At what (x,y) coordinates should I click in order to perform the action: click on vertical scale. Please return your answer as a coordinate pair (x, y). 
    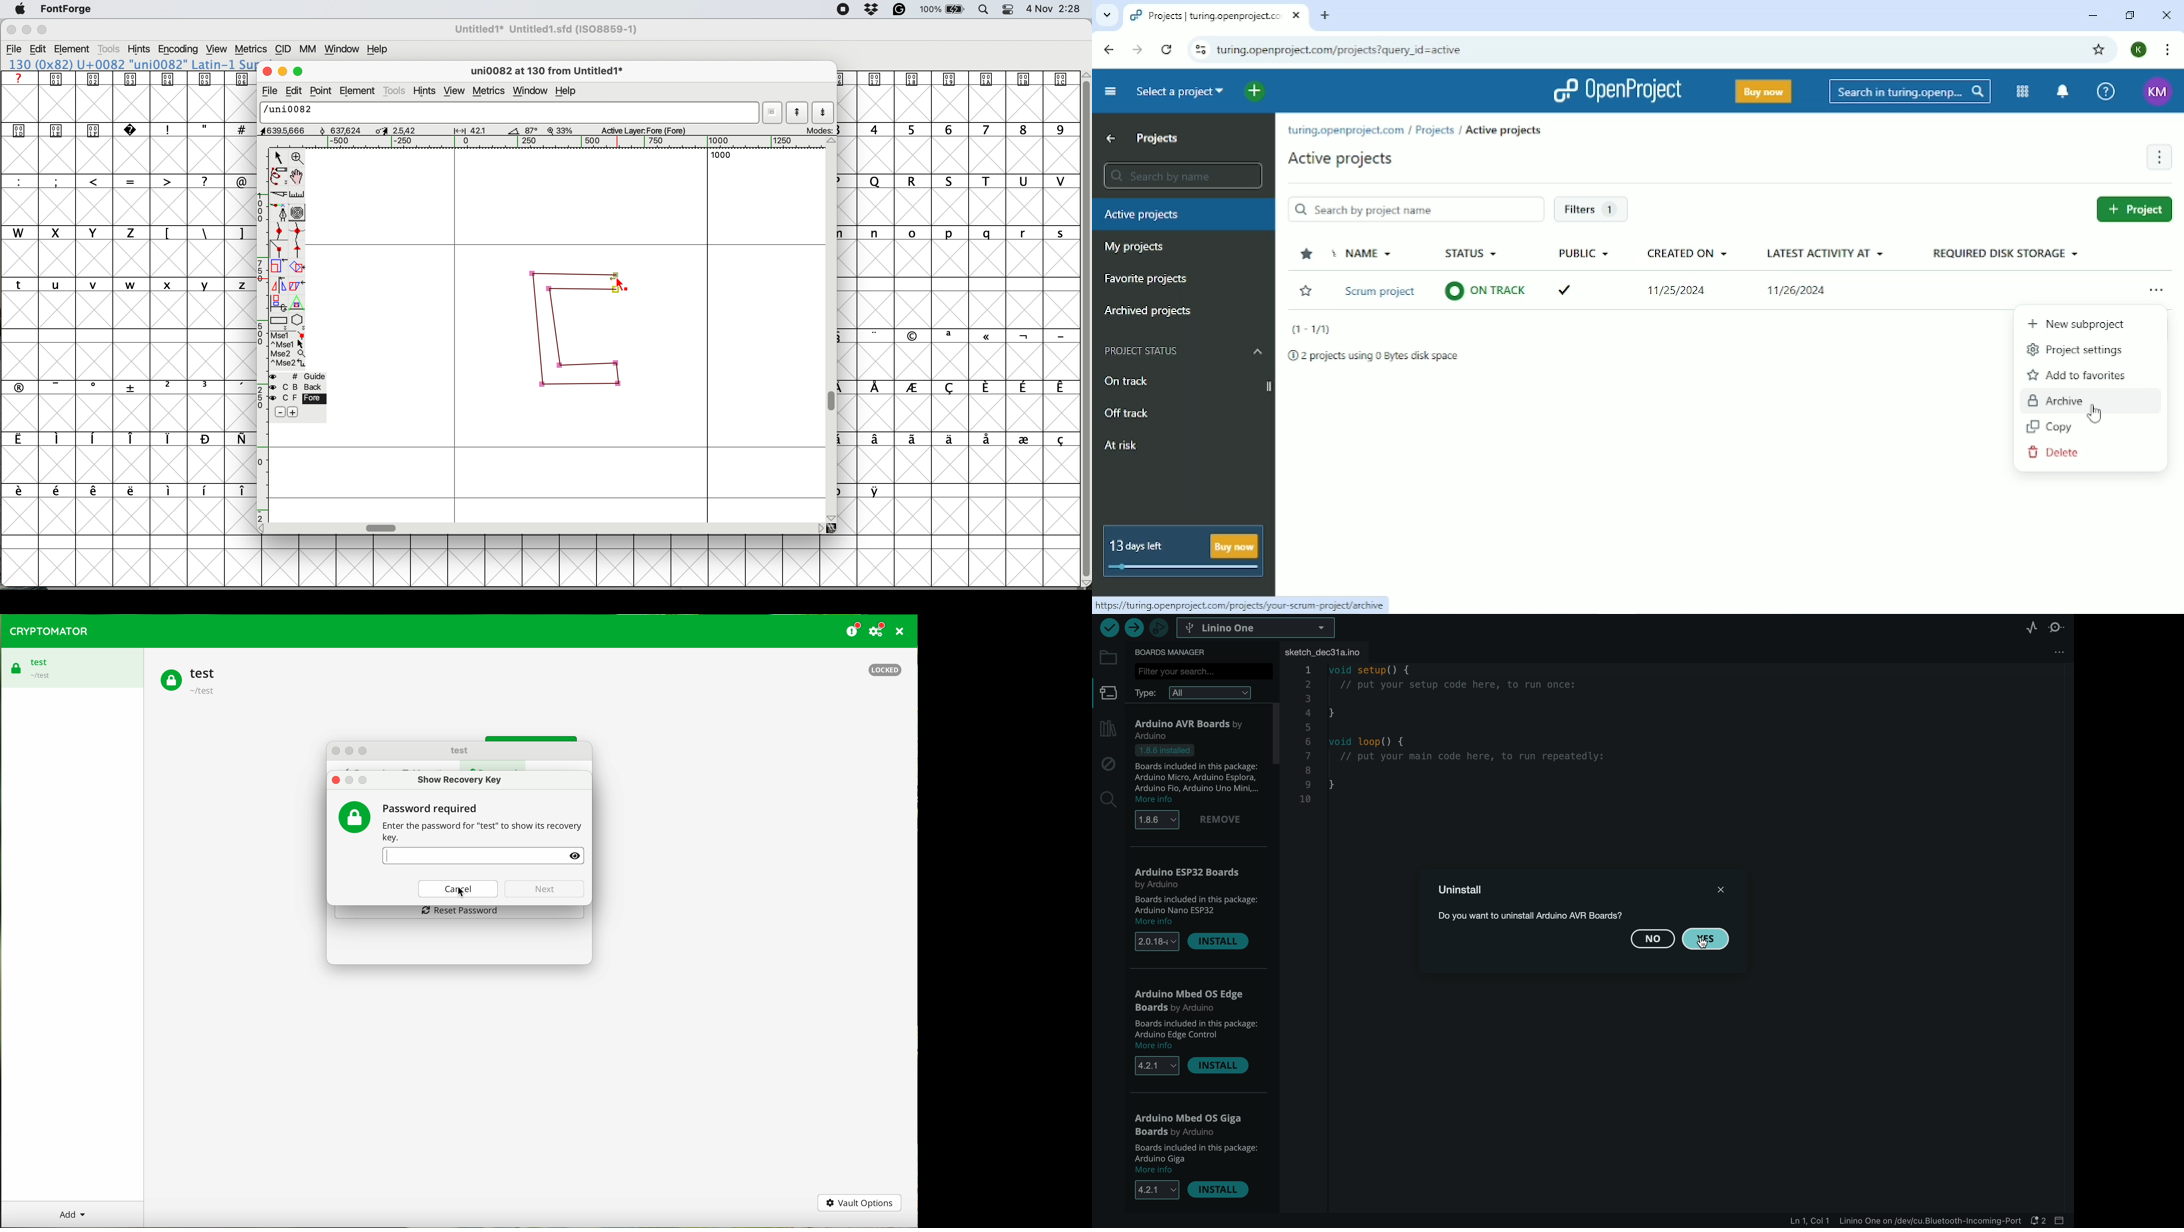
    Looking at the image, I should click on (264, 335).